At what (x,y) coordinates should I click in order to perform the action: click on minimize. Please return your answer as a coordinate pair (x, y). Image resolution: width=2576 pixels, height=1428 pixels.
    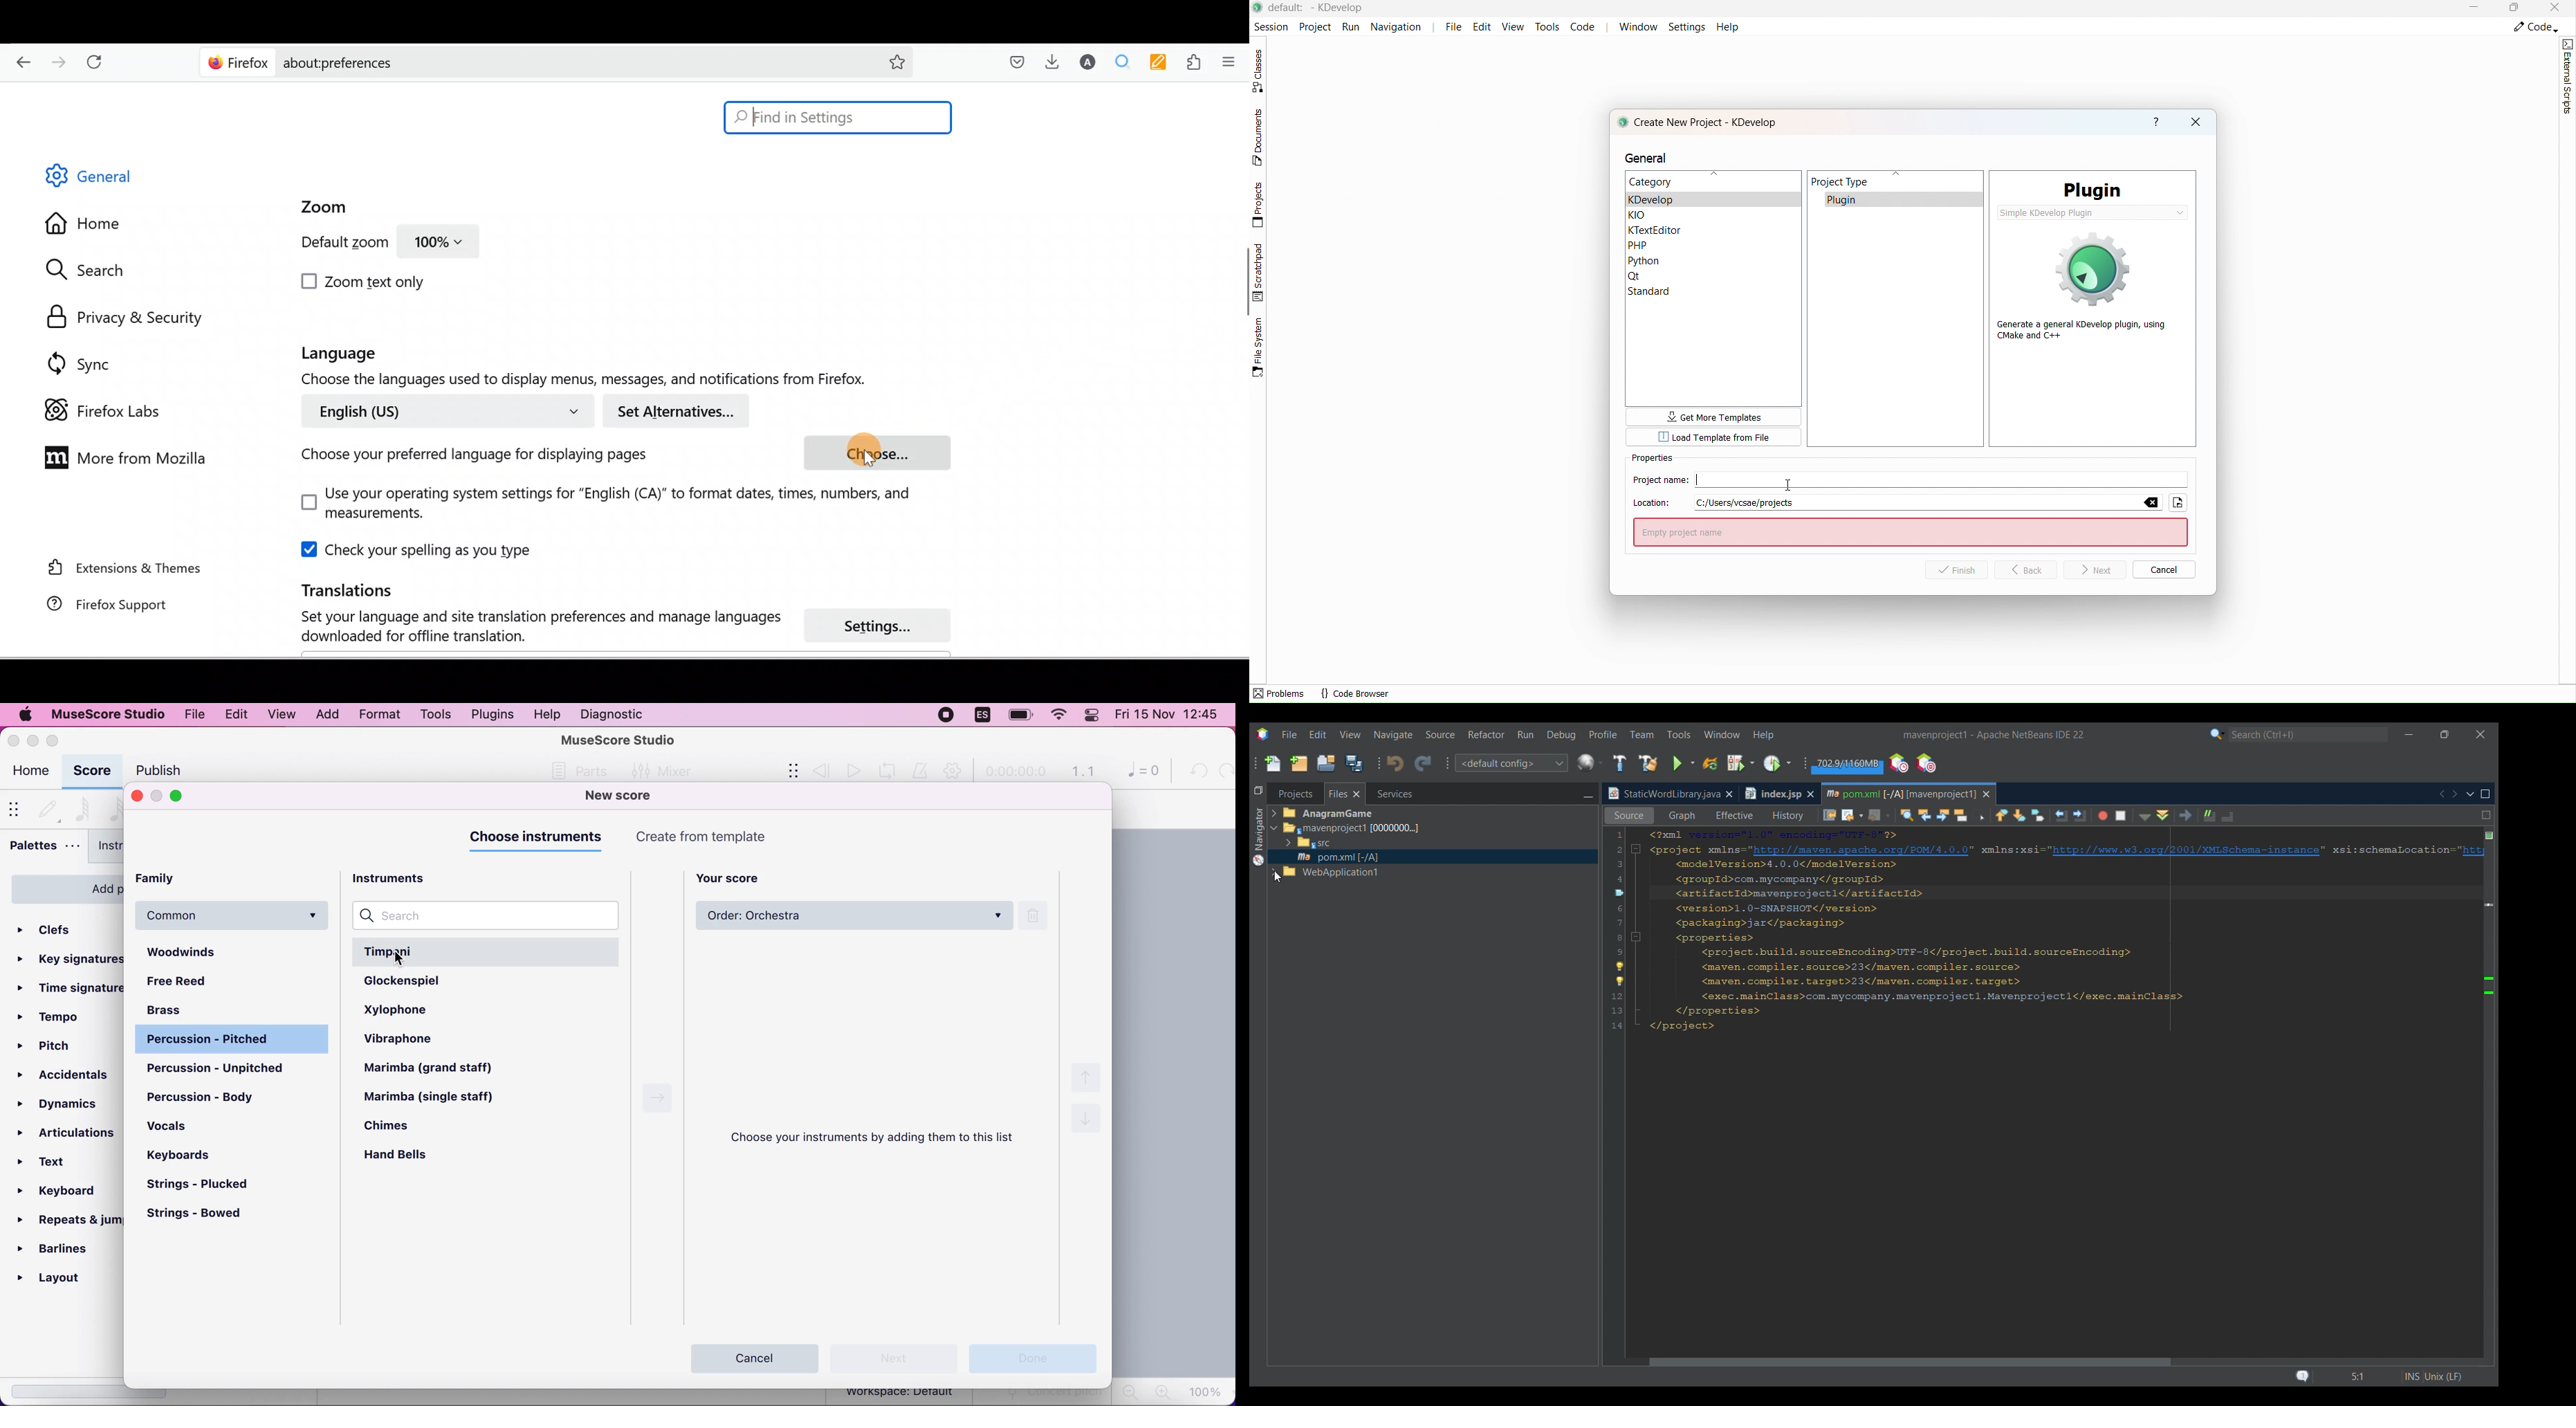
    Looking at the image, I should click on (157, 796).